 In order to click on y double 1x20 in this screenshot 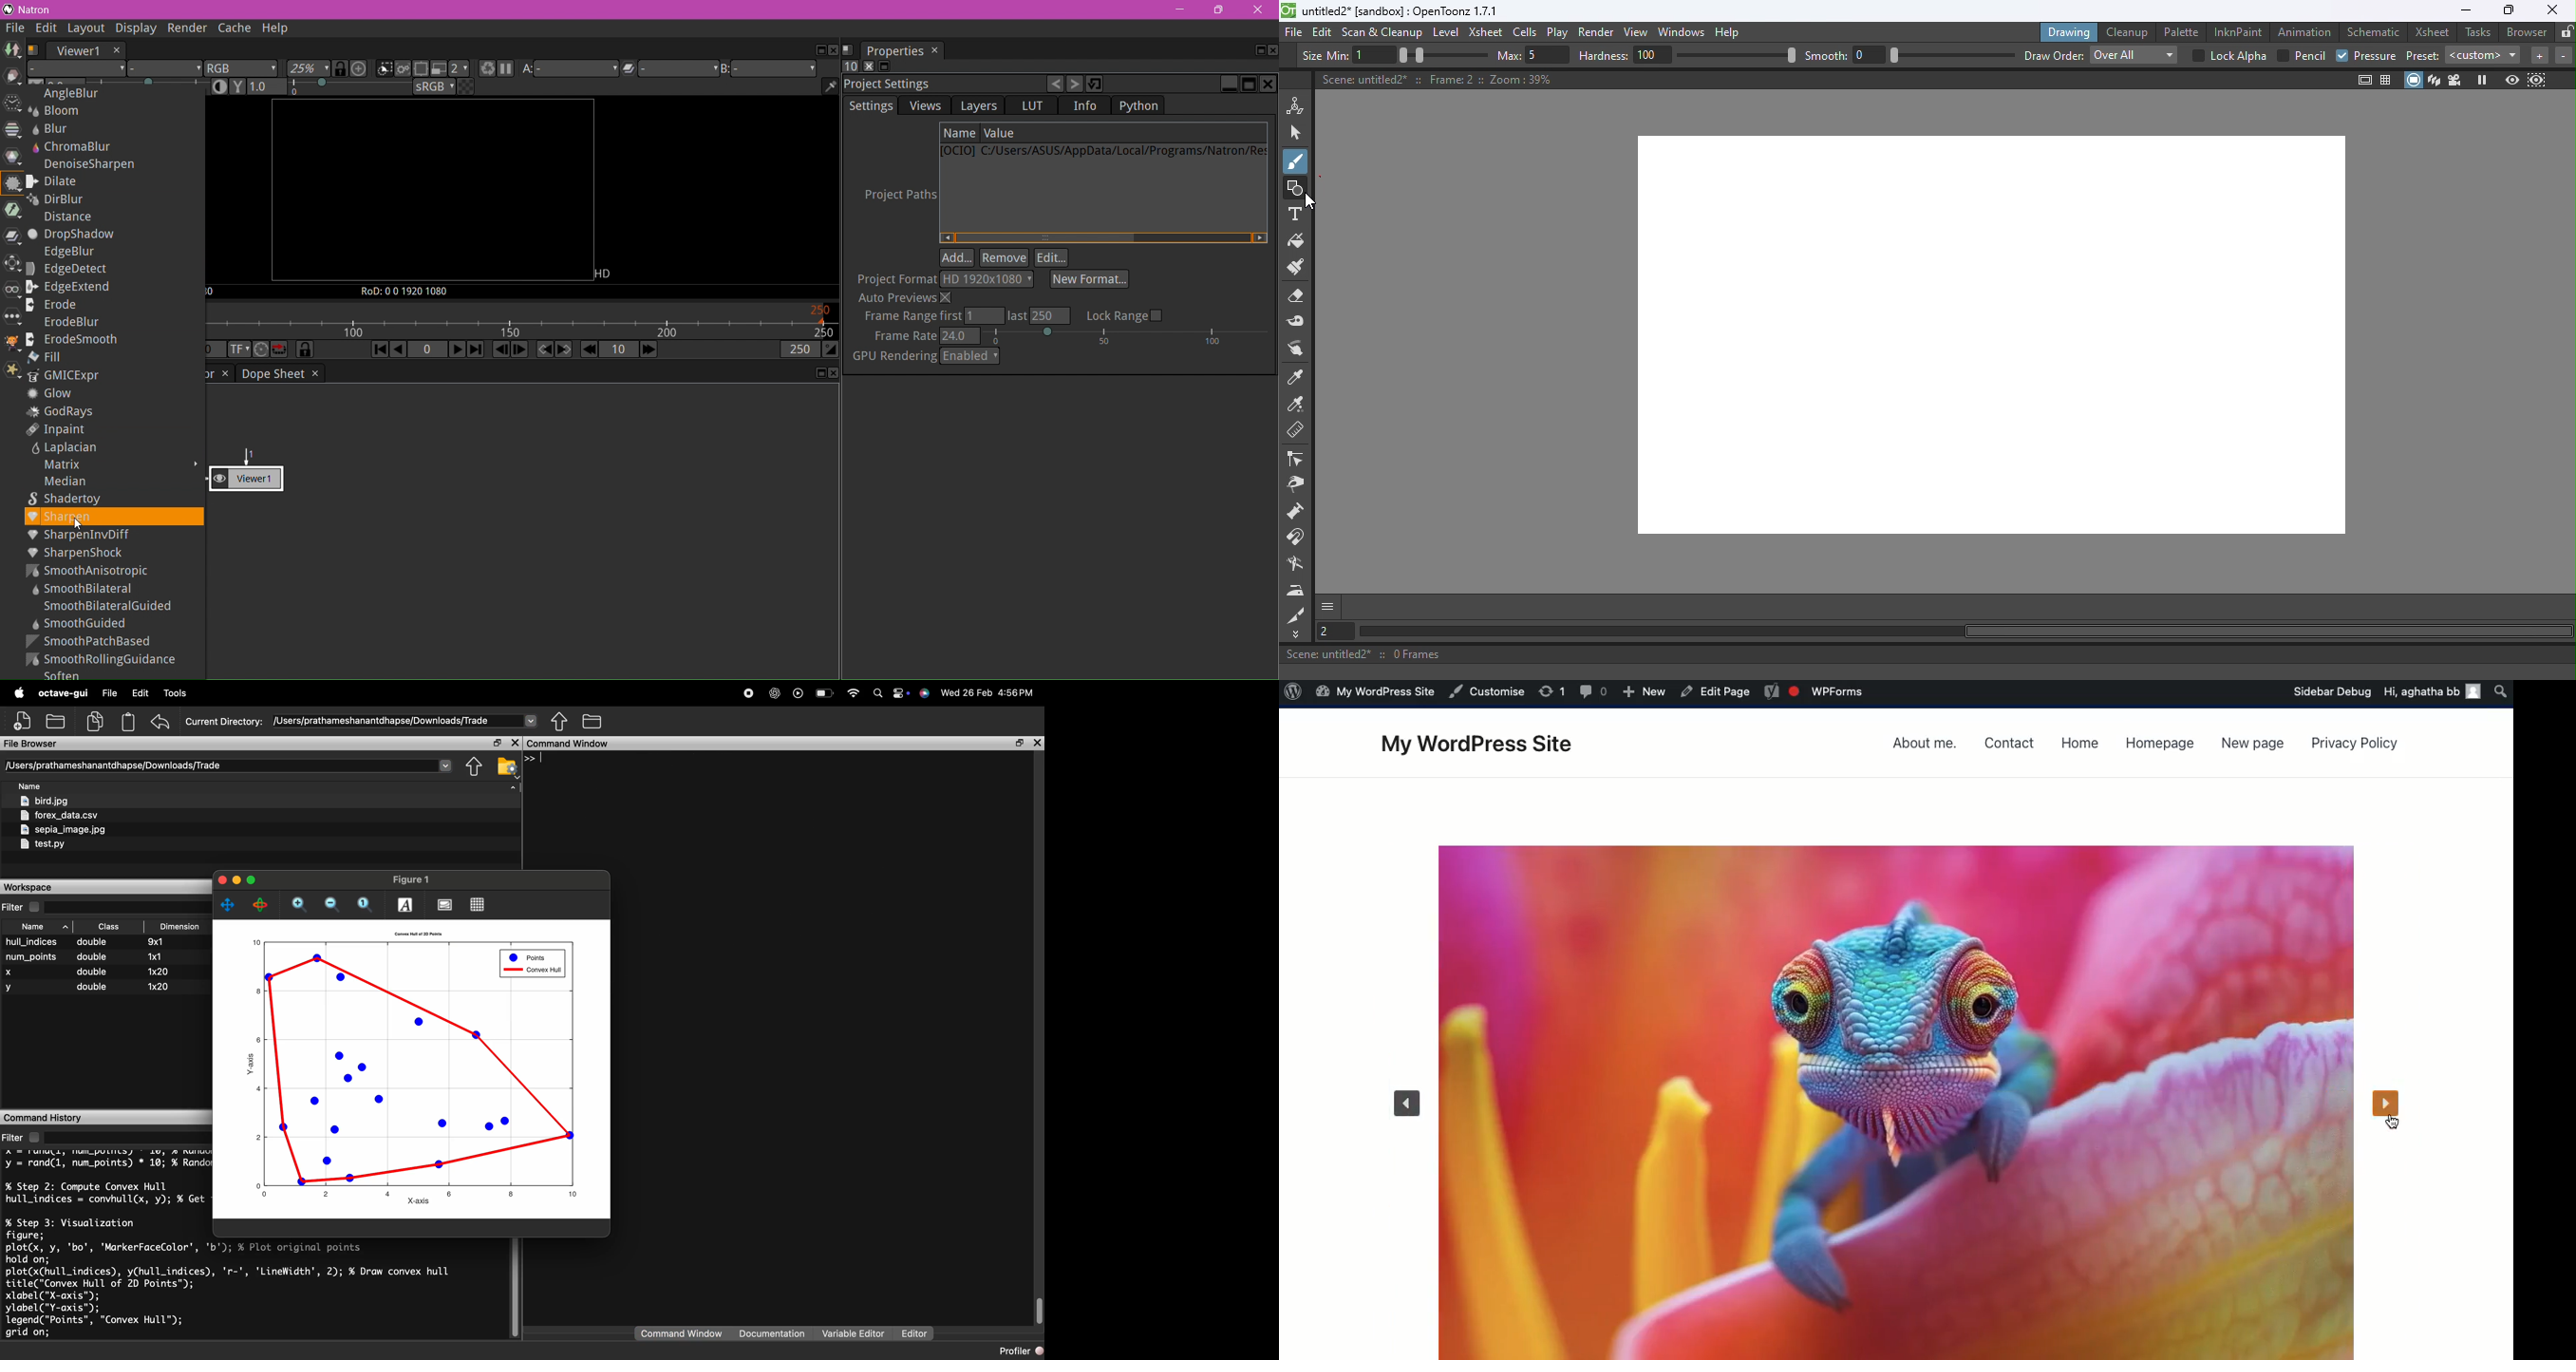, I will do `click(86, 987)`.